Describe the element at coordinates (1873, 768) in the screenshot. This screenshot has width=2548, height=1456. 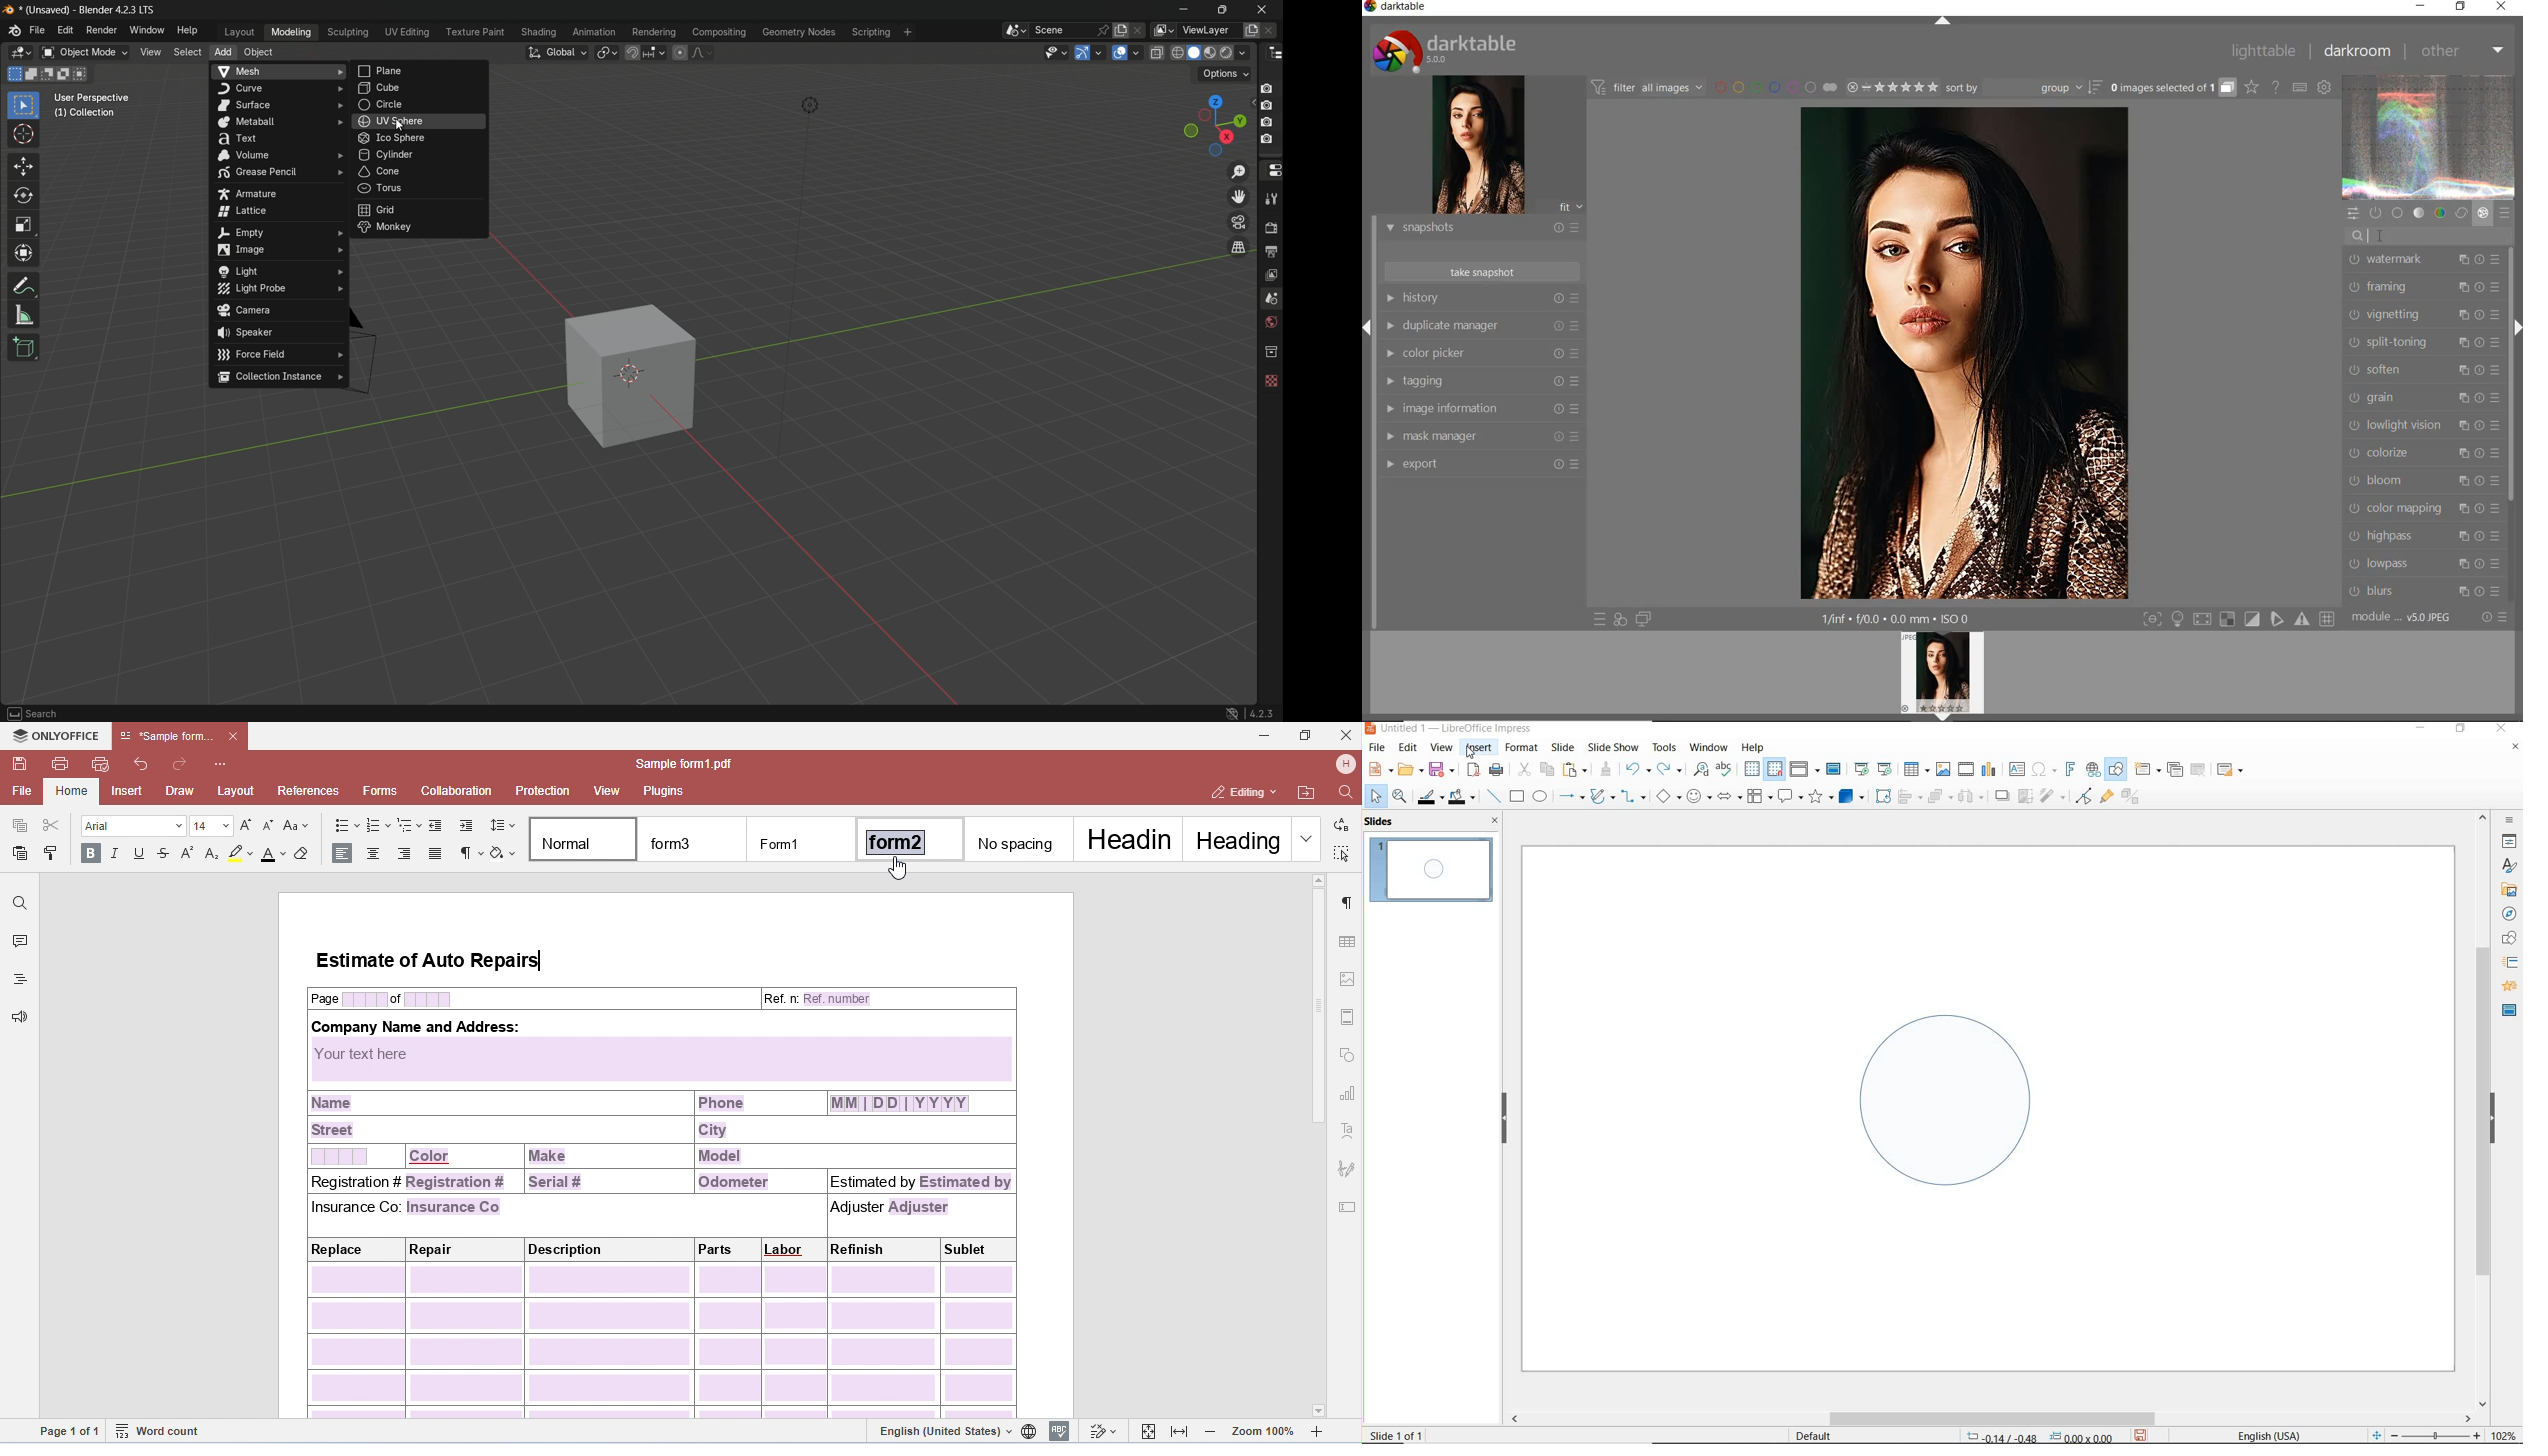
I see `start from first/current slide` at that location.